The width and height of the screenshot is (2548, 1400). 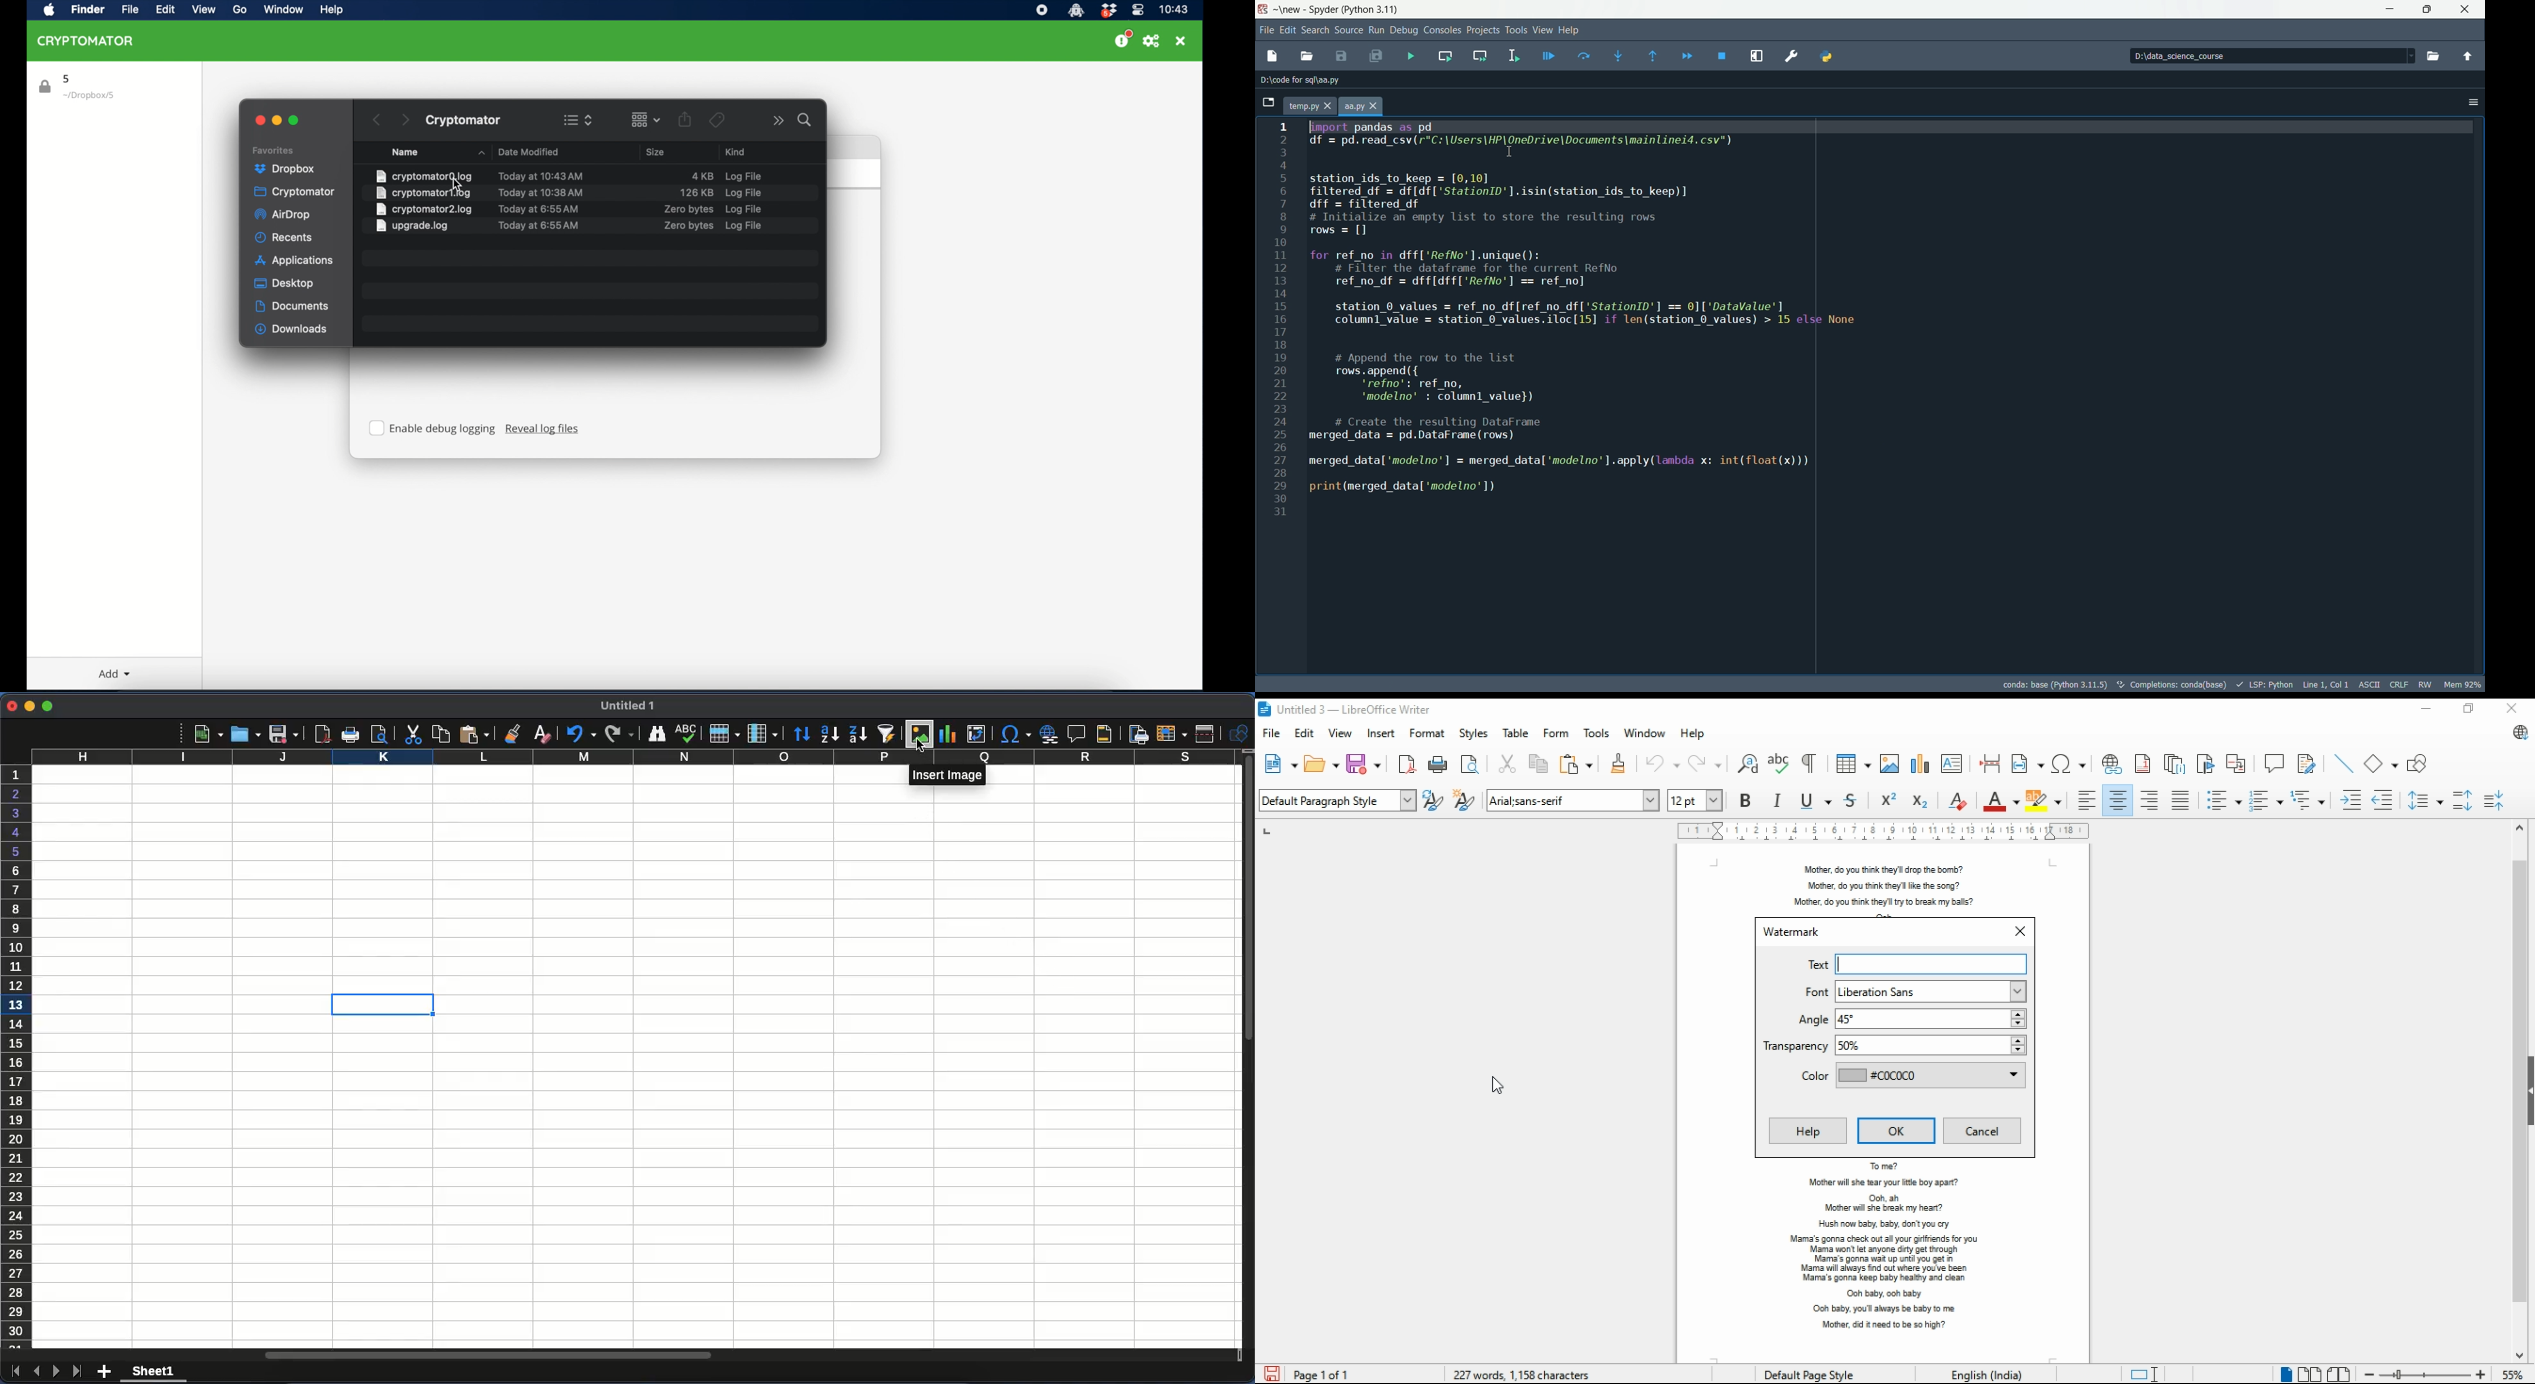 What do you see at coordinates (1101, 733) in the screenshot?
I see `headers and footers` at bounding box center [1101, 733].